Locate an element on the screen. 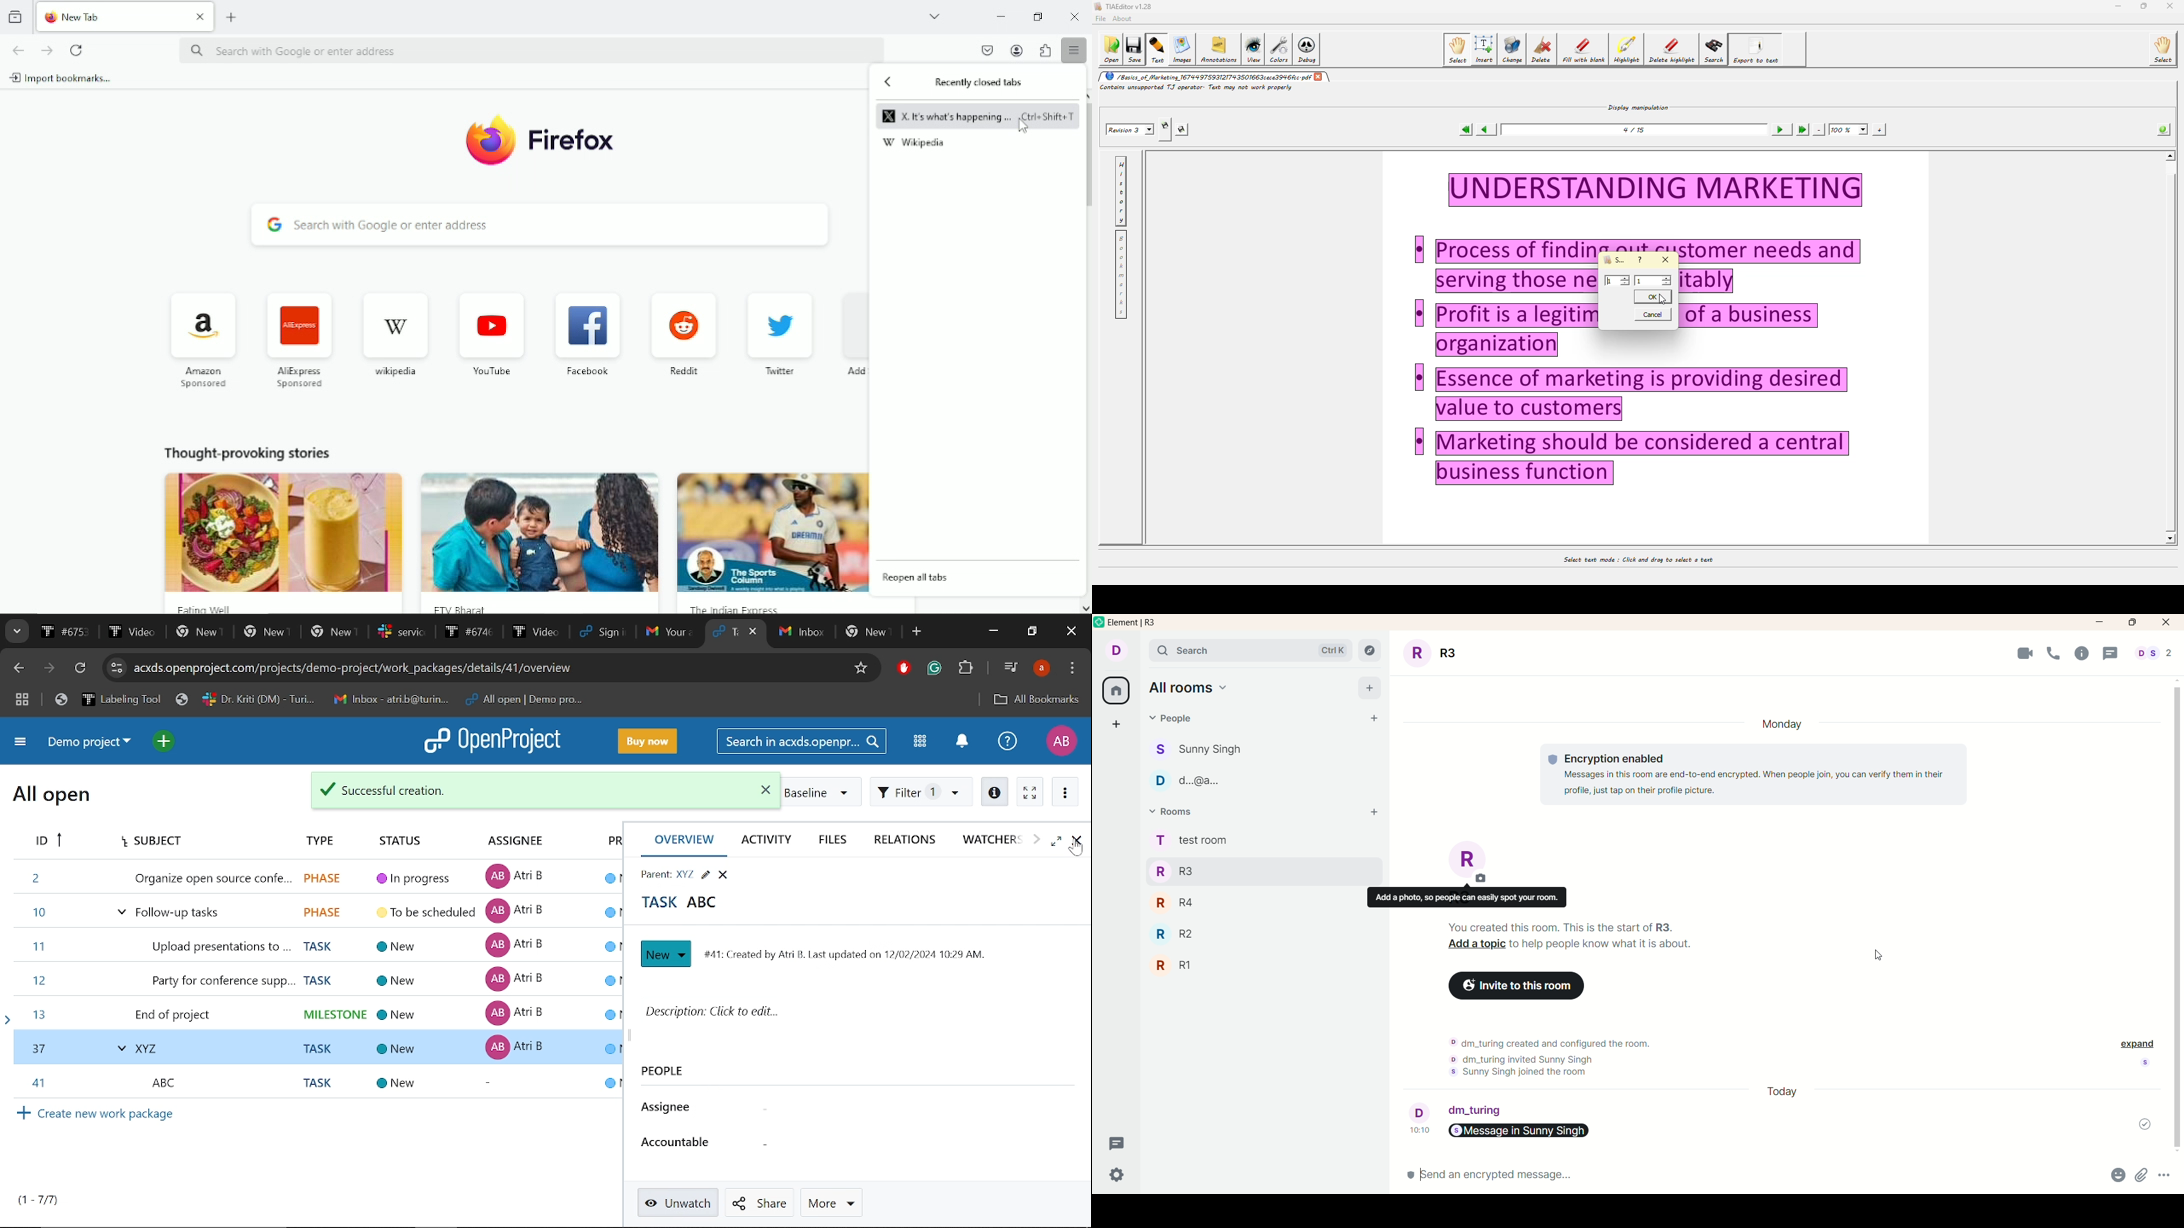  Cite address is located at coordinates (396, 669).